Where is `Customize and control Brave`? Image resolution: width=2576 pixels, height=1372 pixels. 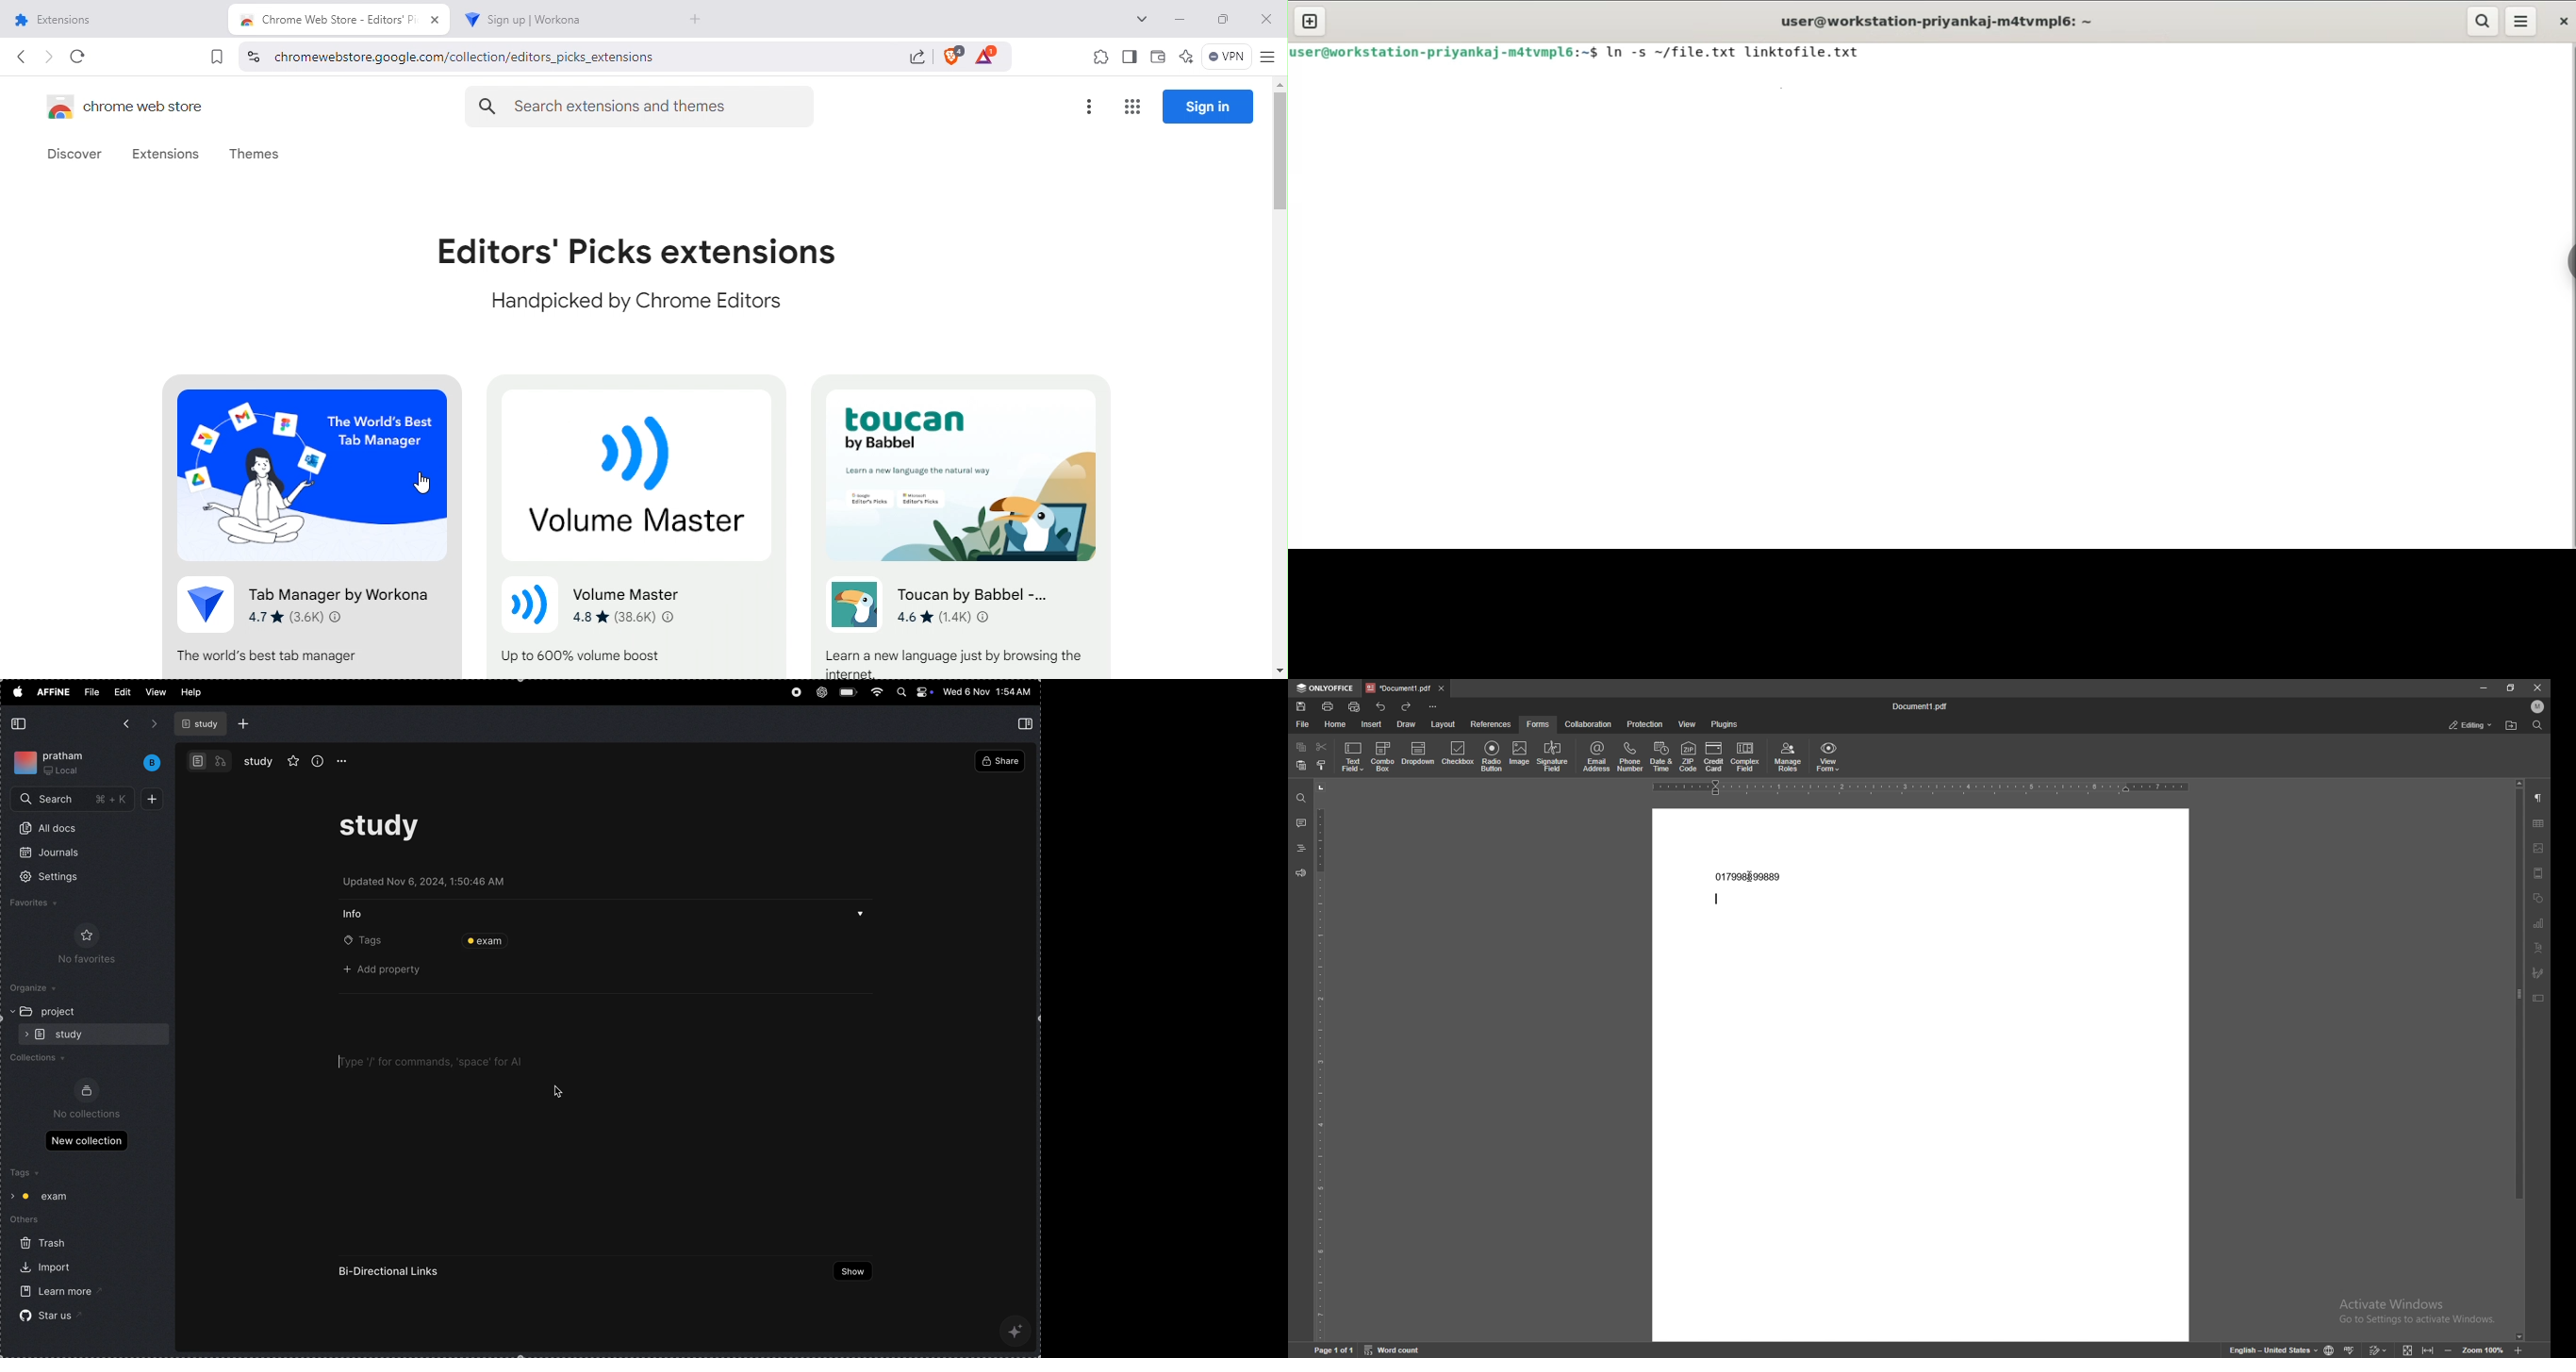
Customize and control Brave is located at coordinates (1266, 58).